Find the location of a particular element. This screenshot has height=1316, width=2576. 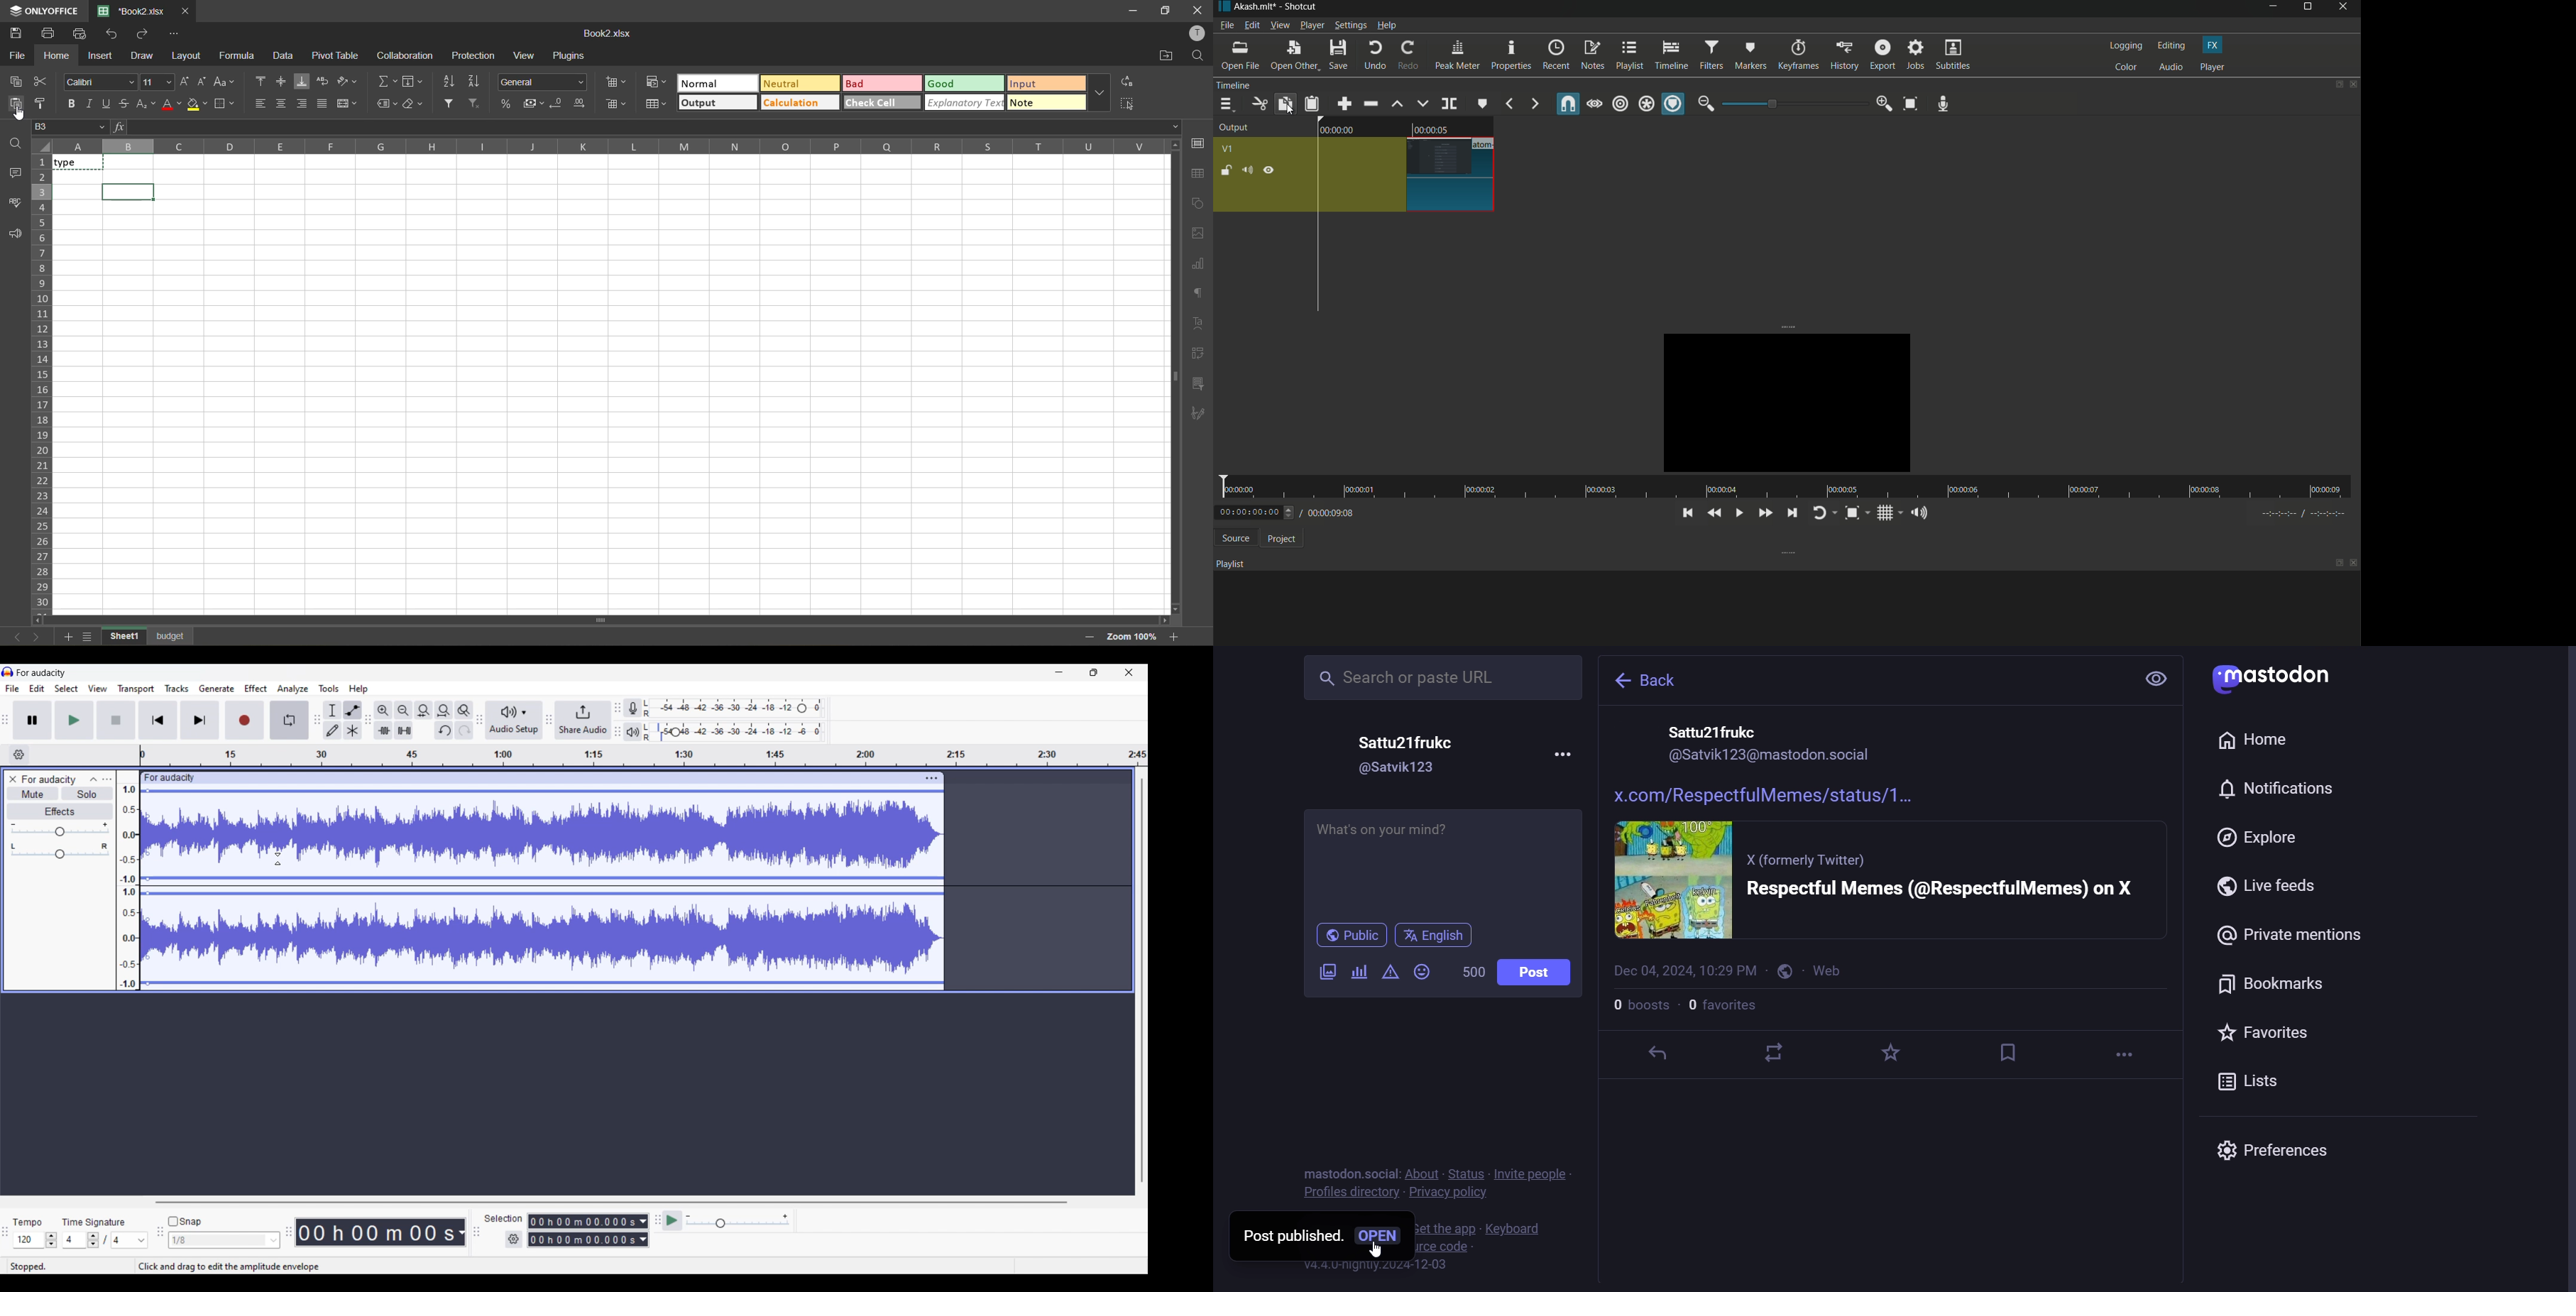

Preferences is located at coordinates (2275, 1150).